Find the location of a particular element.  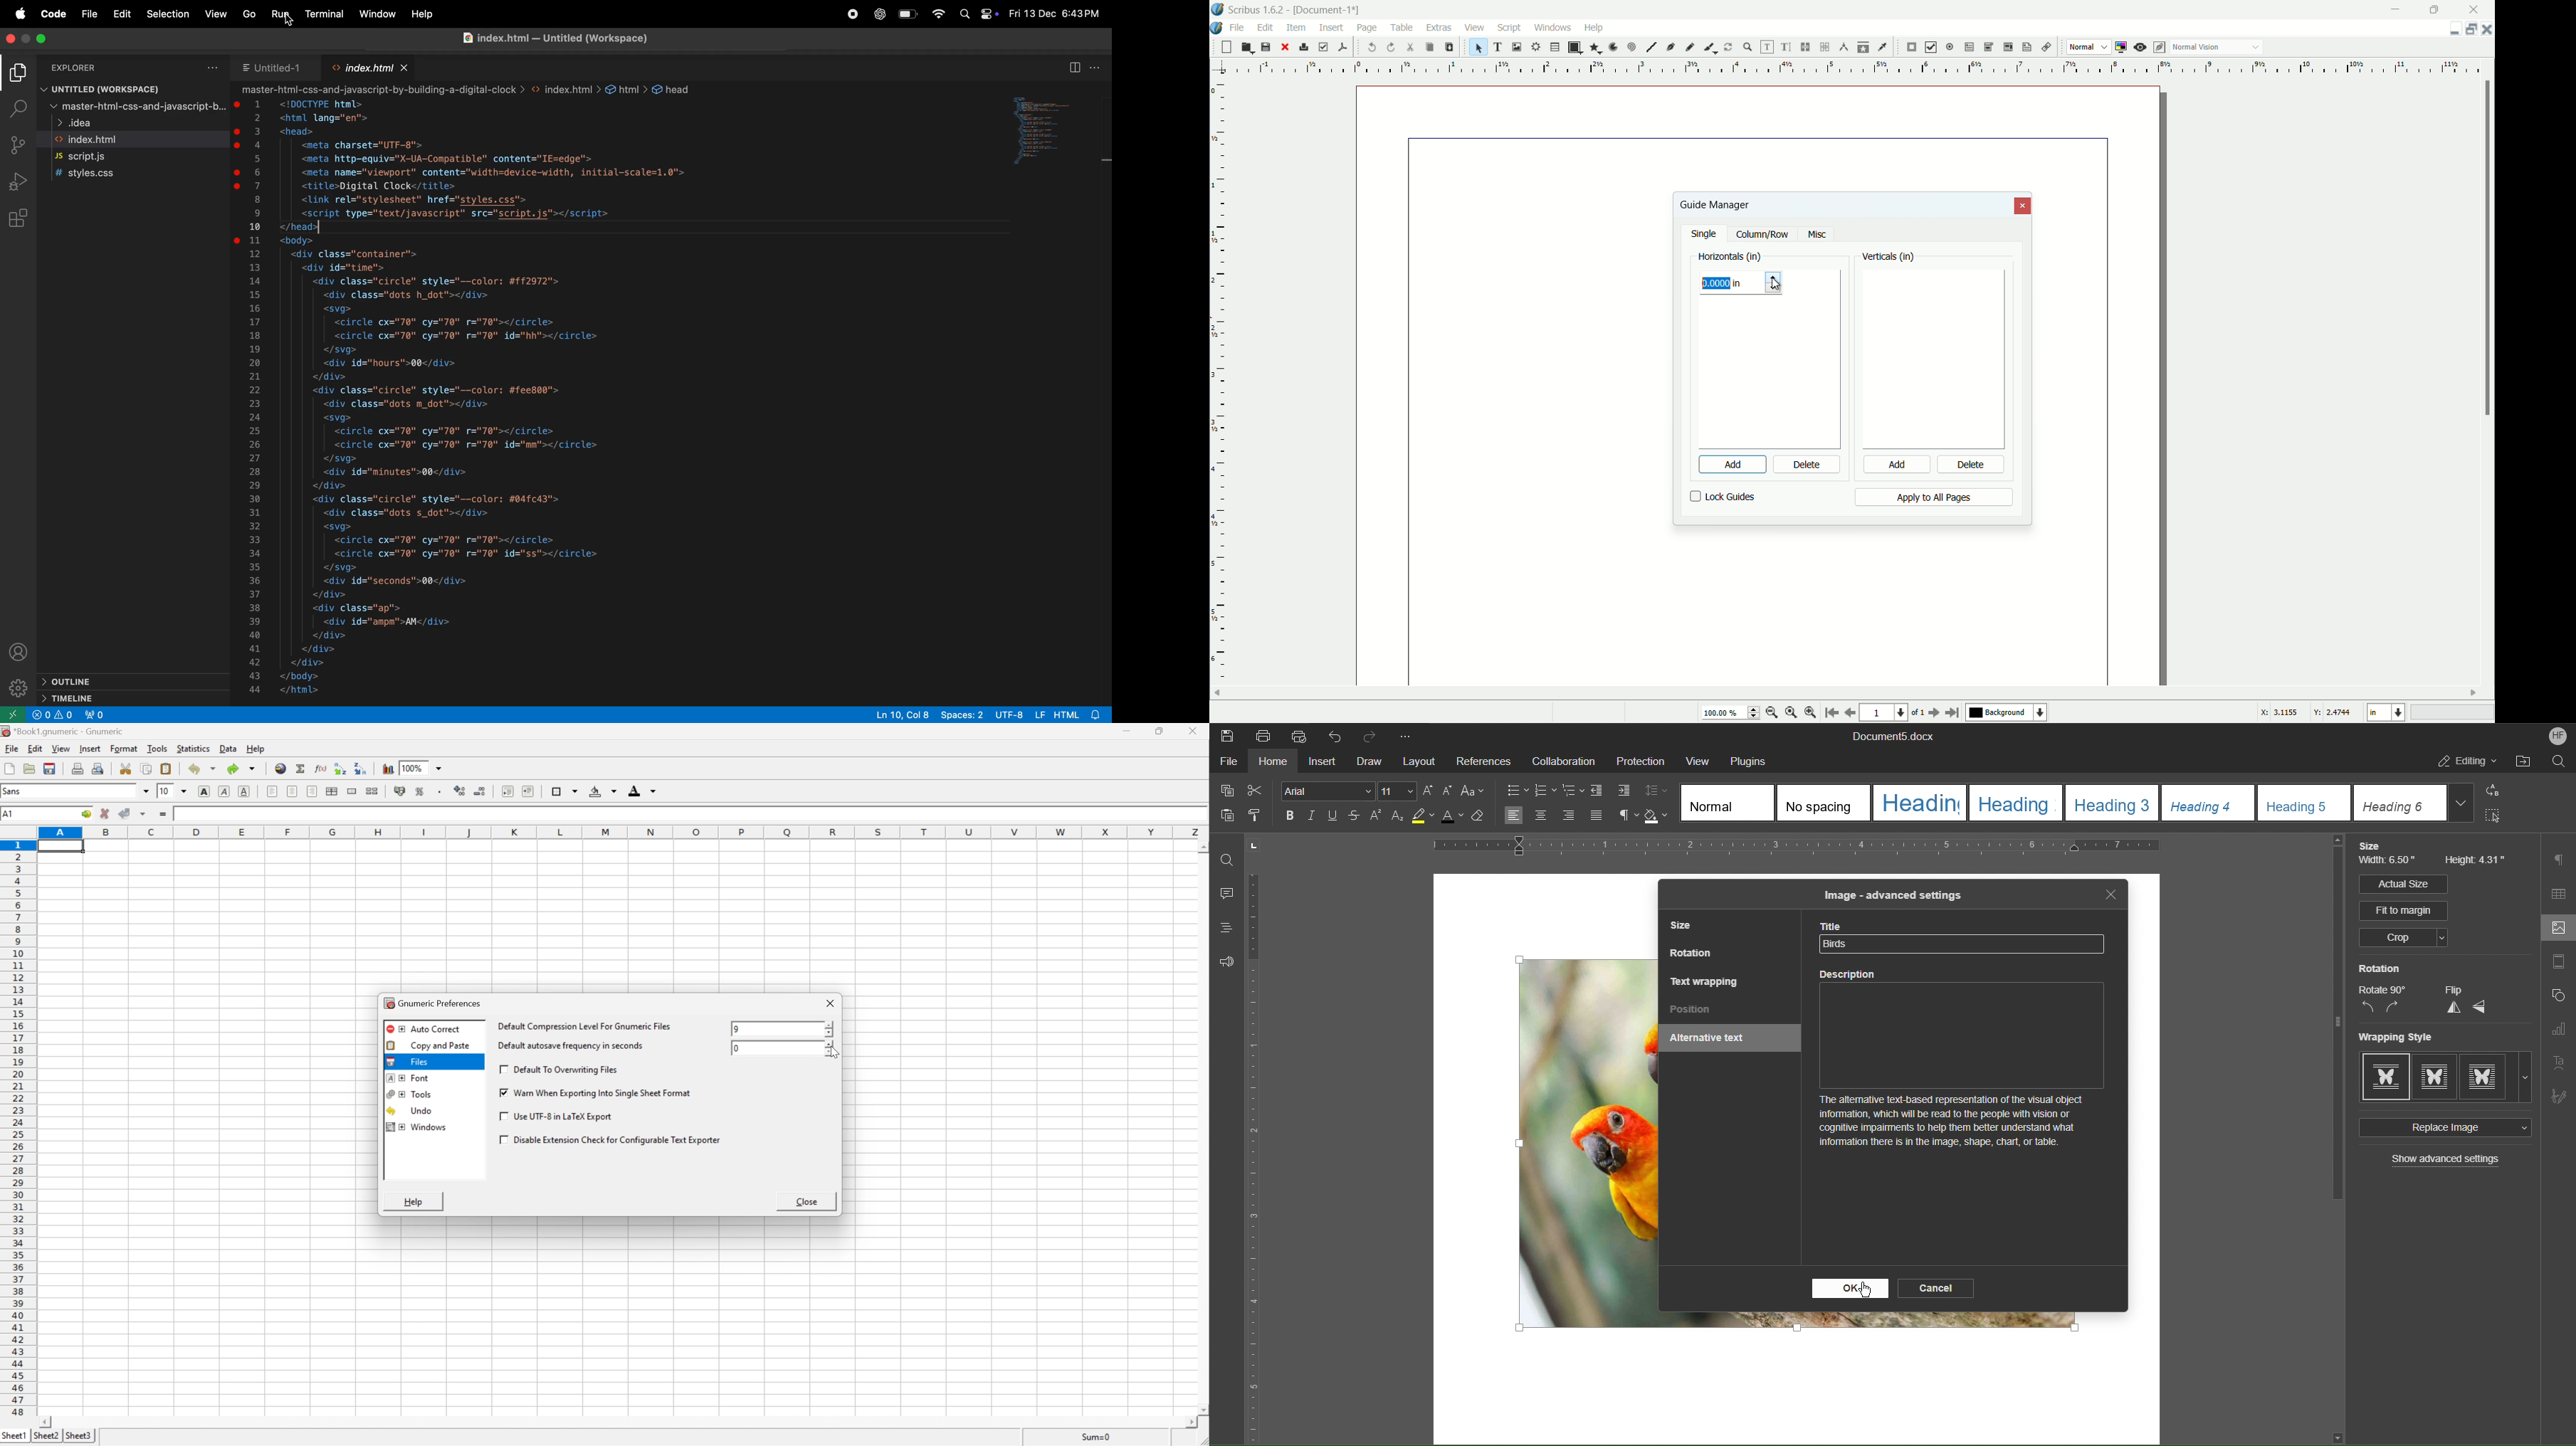

format selection as percentage is located at coordinates (421, 791).